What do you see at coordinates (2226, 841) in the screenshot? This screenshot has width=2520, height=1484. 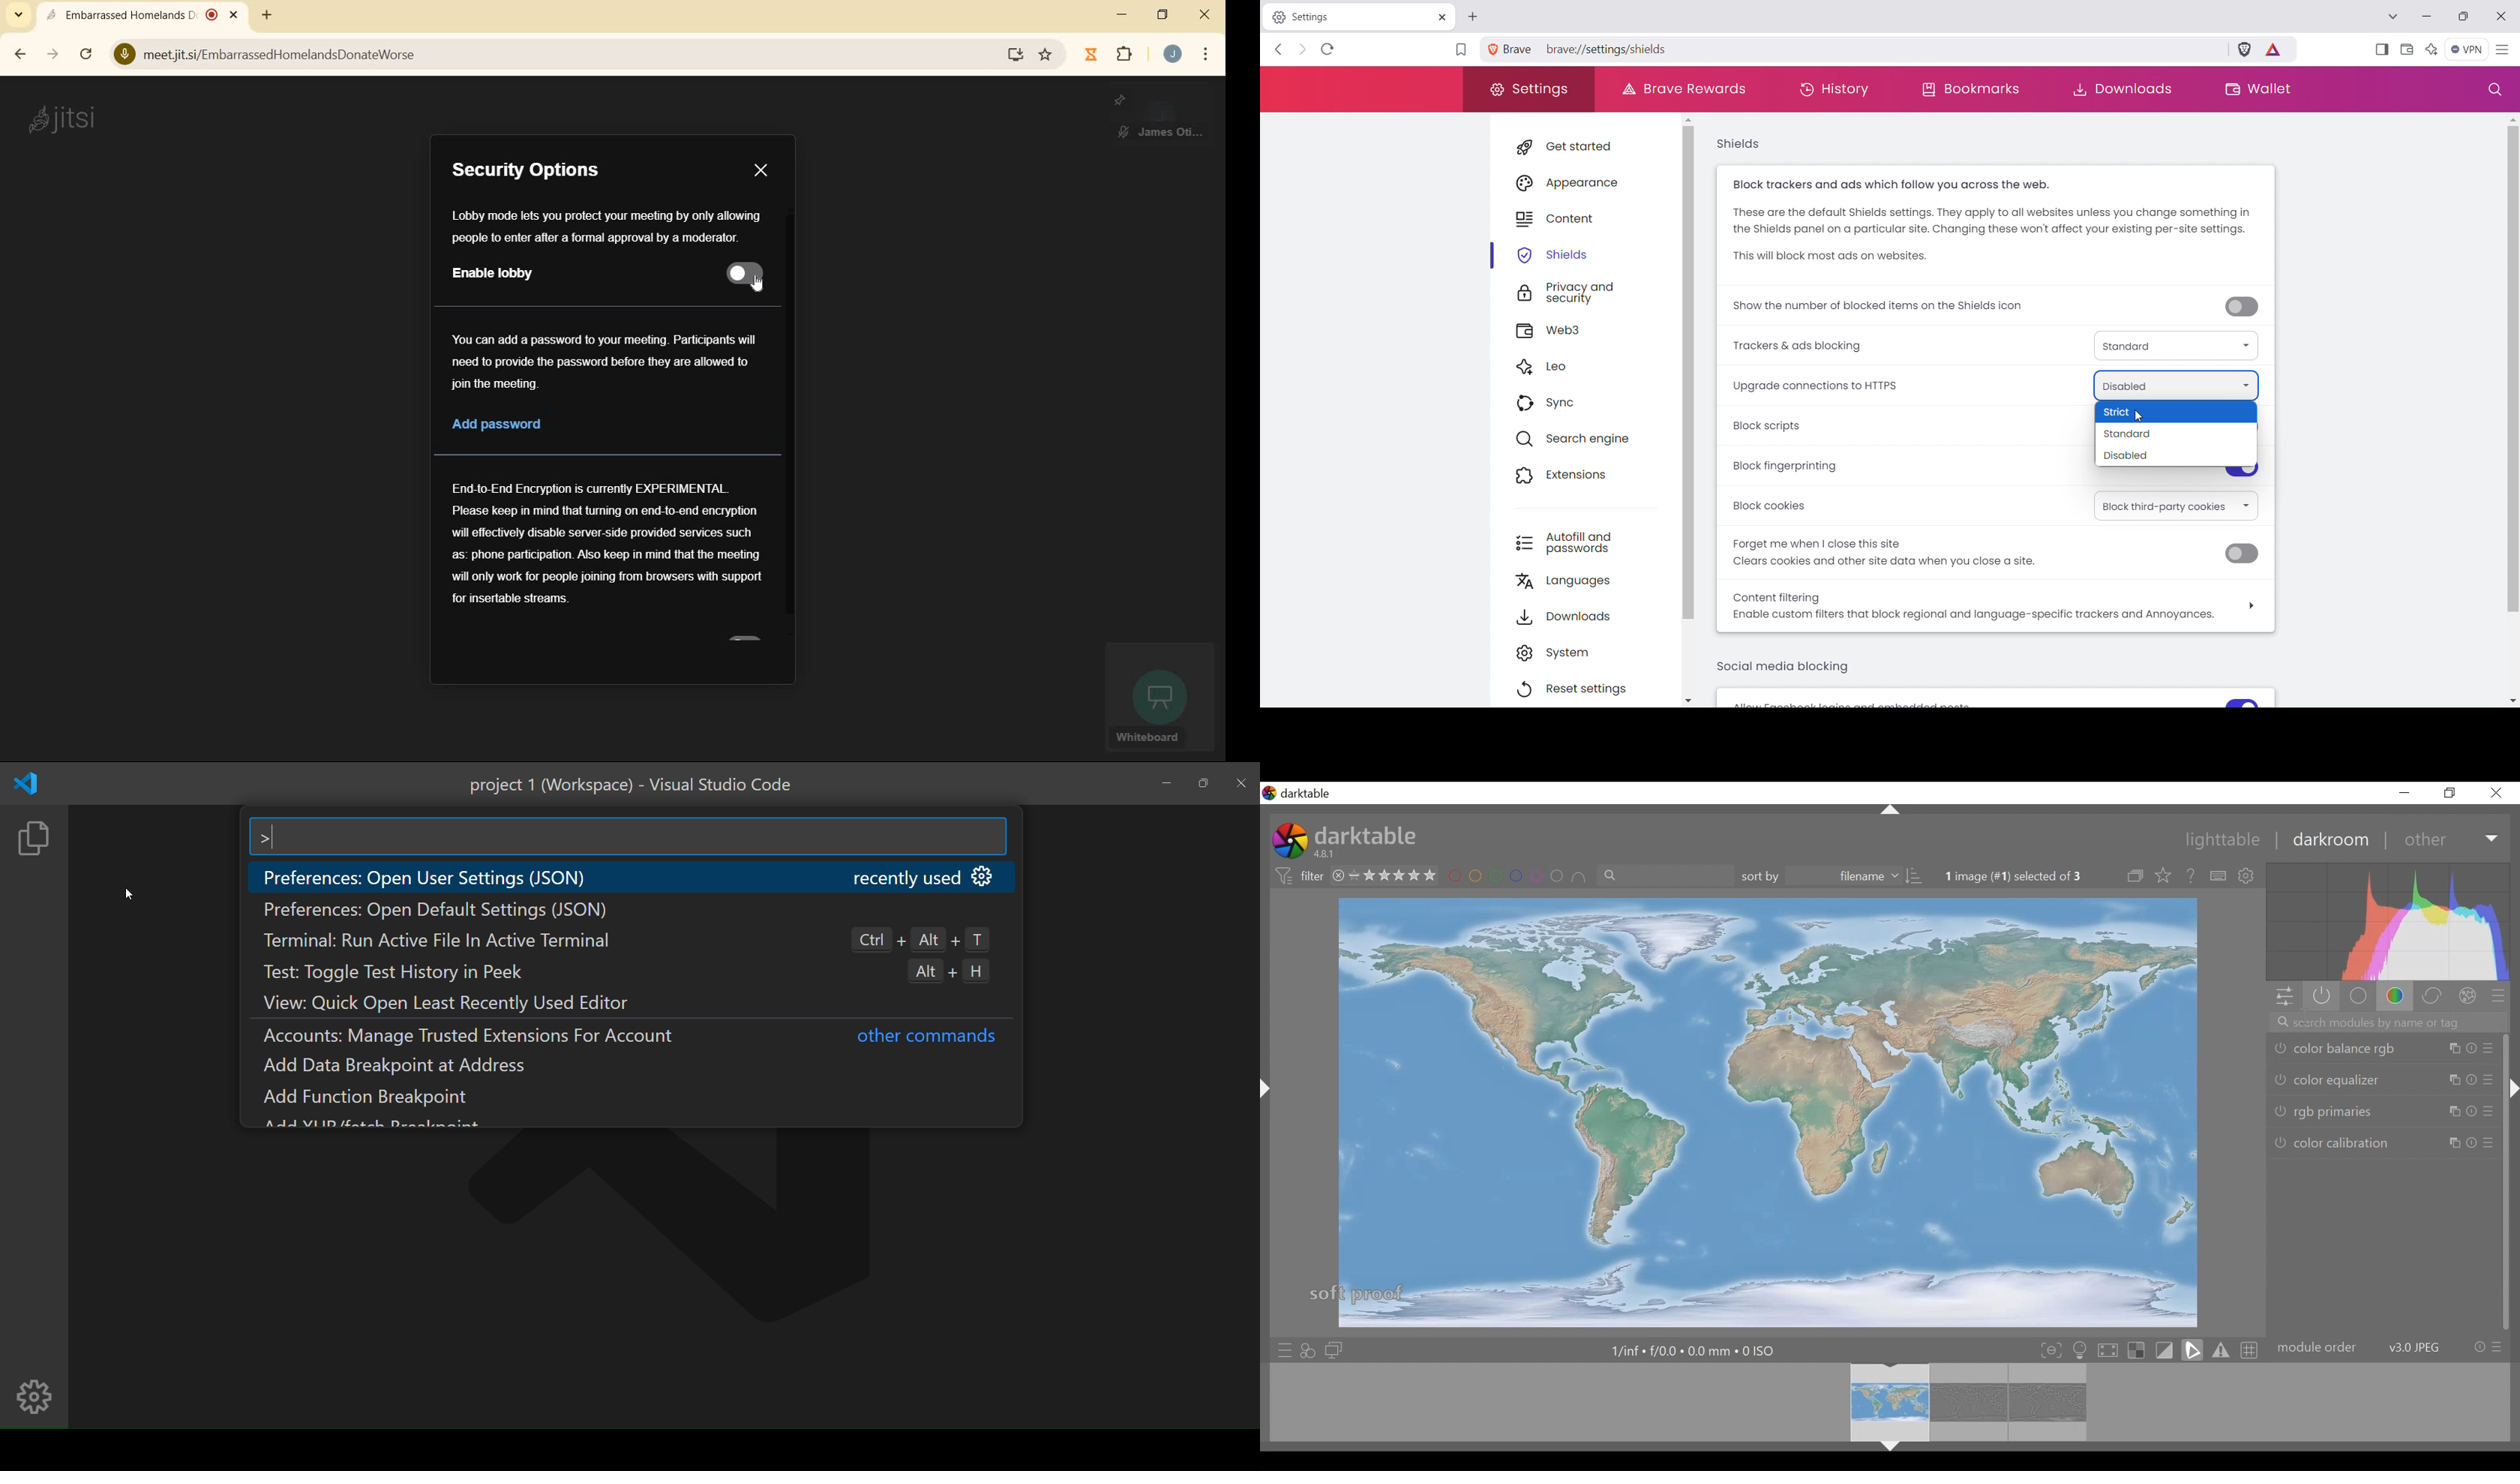 I see `lighttable` at bounding box center [2226, 841].